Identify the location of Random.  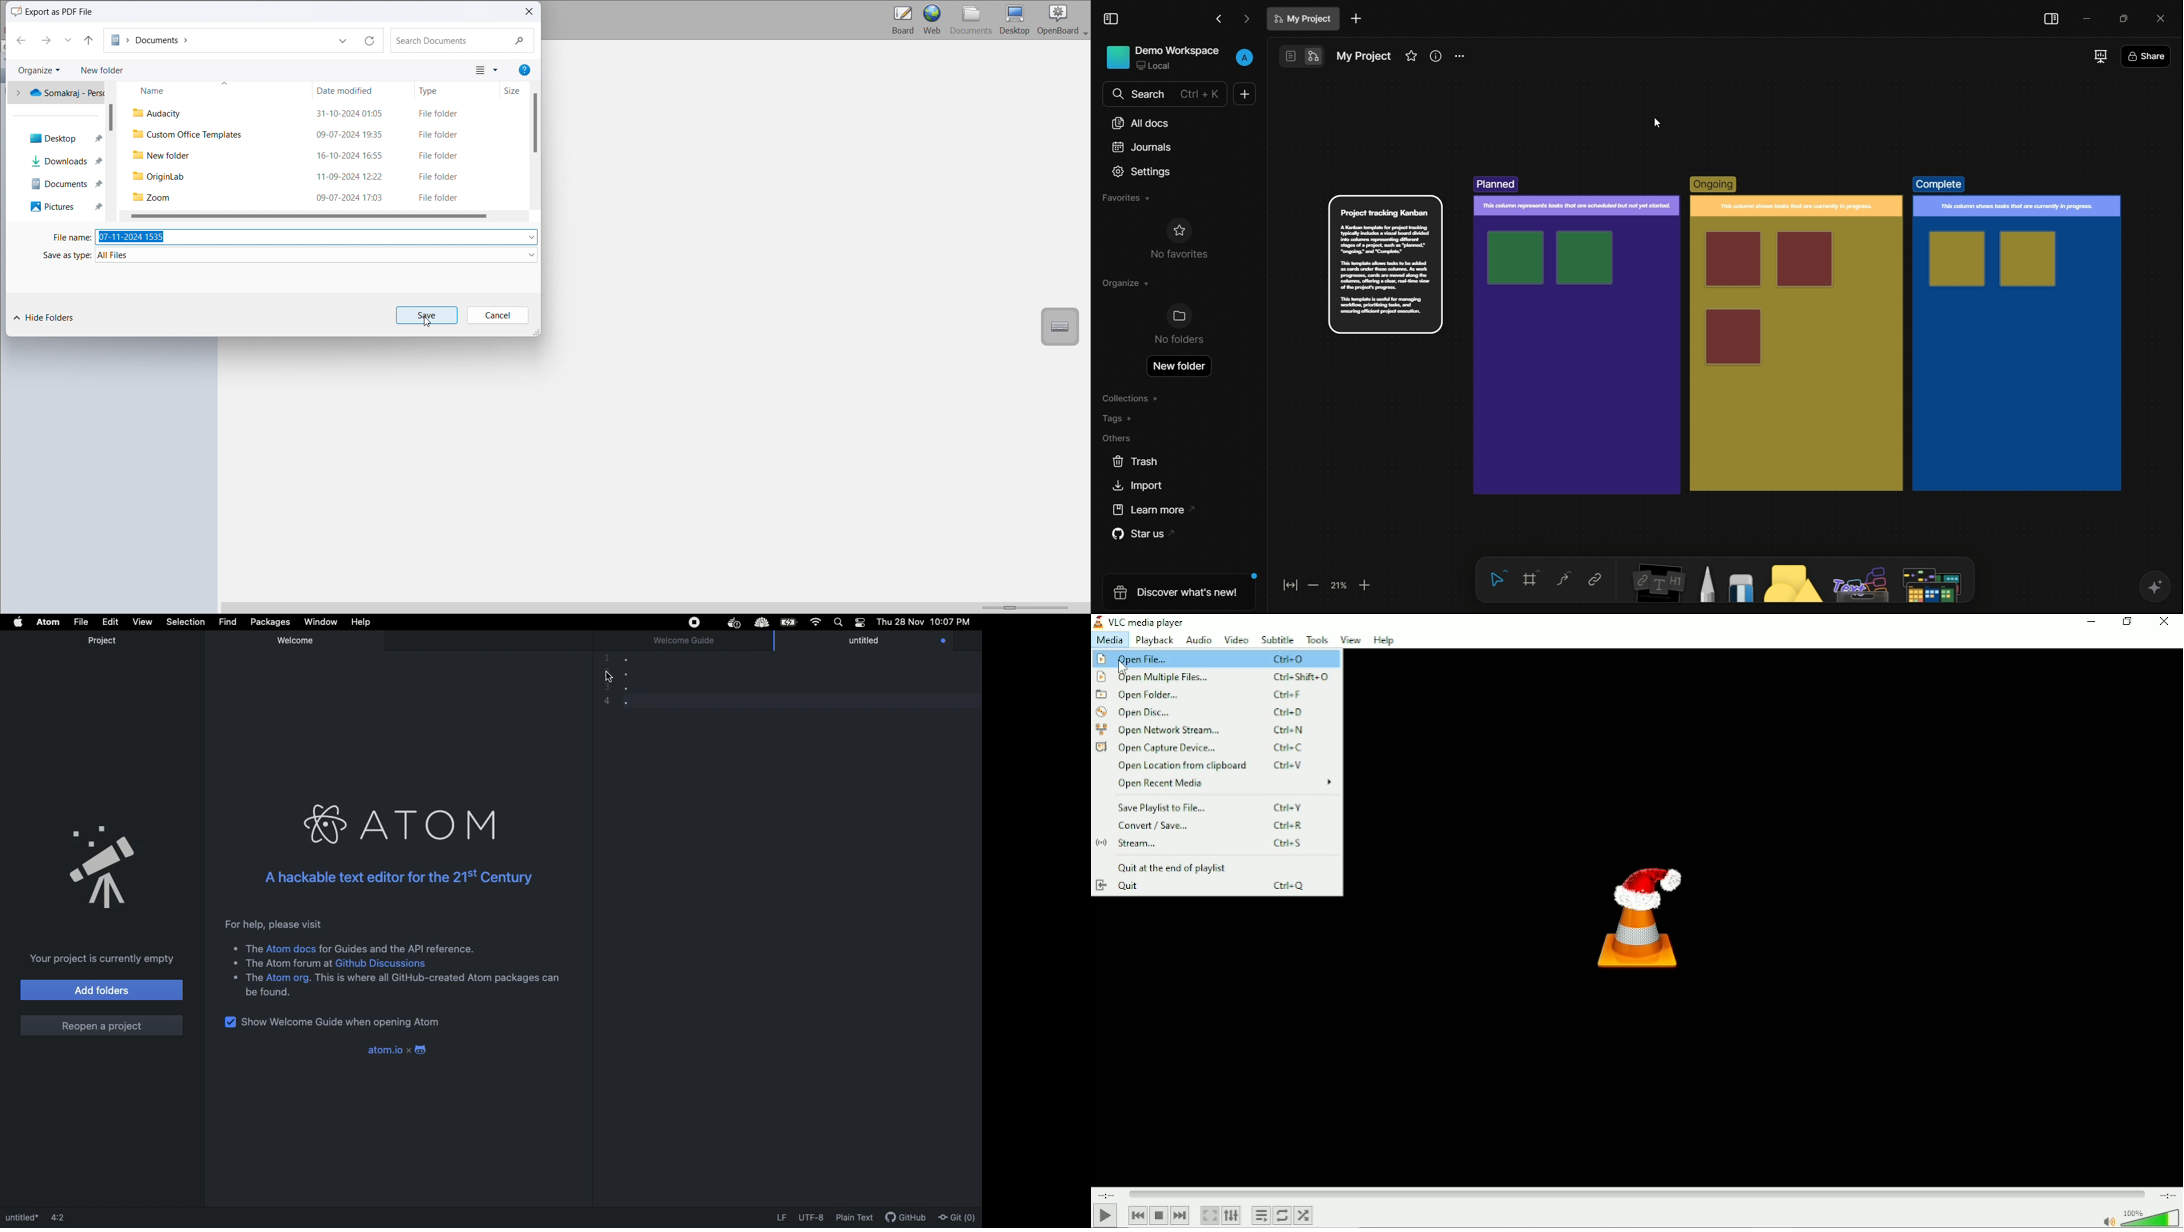
(1304, 1217).